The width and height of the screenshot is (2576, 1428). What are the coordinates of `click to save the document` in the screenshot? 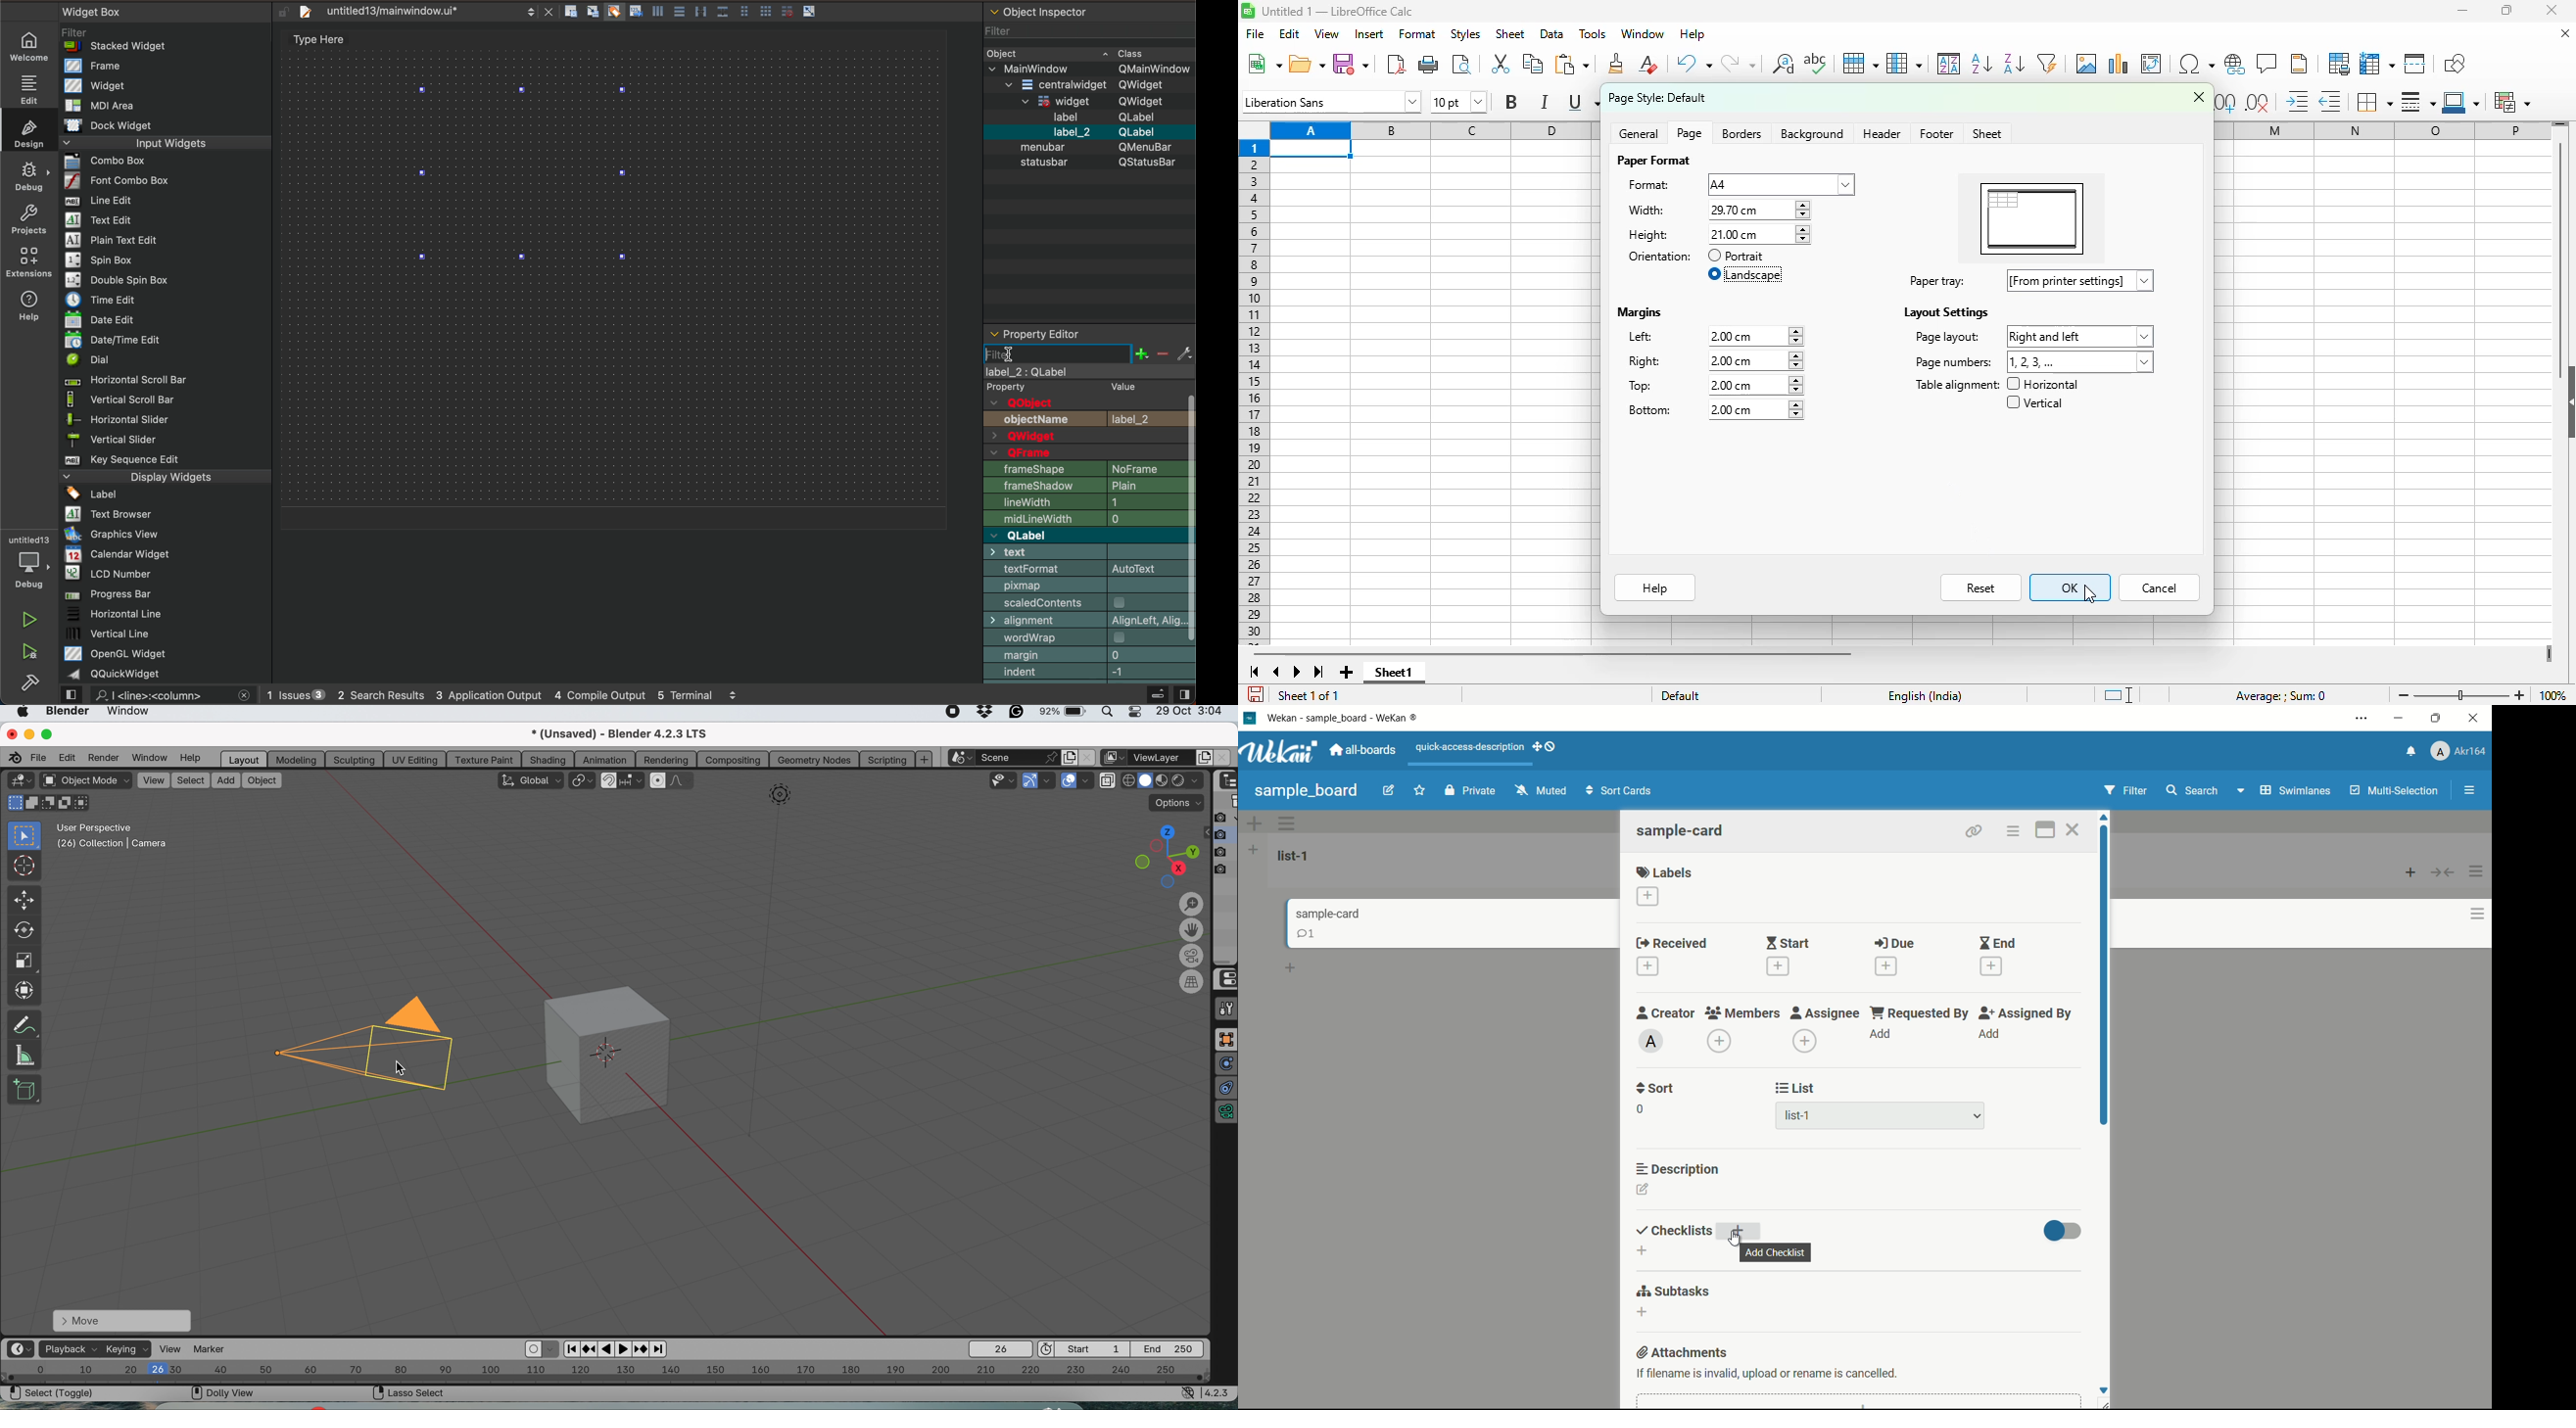 It's located at (1257, 694).